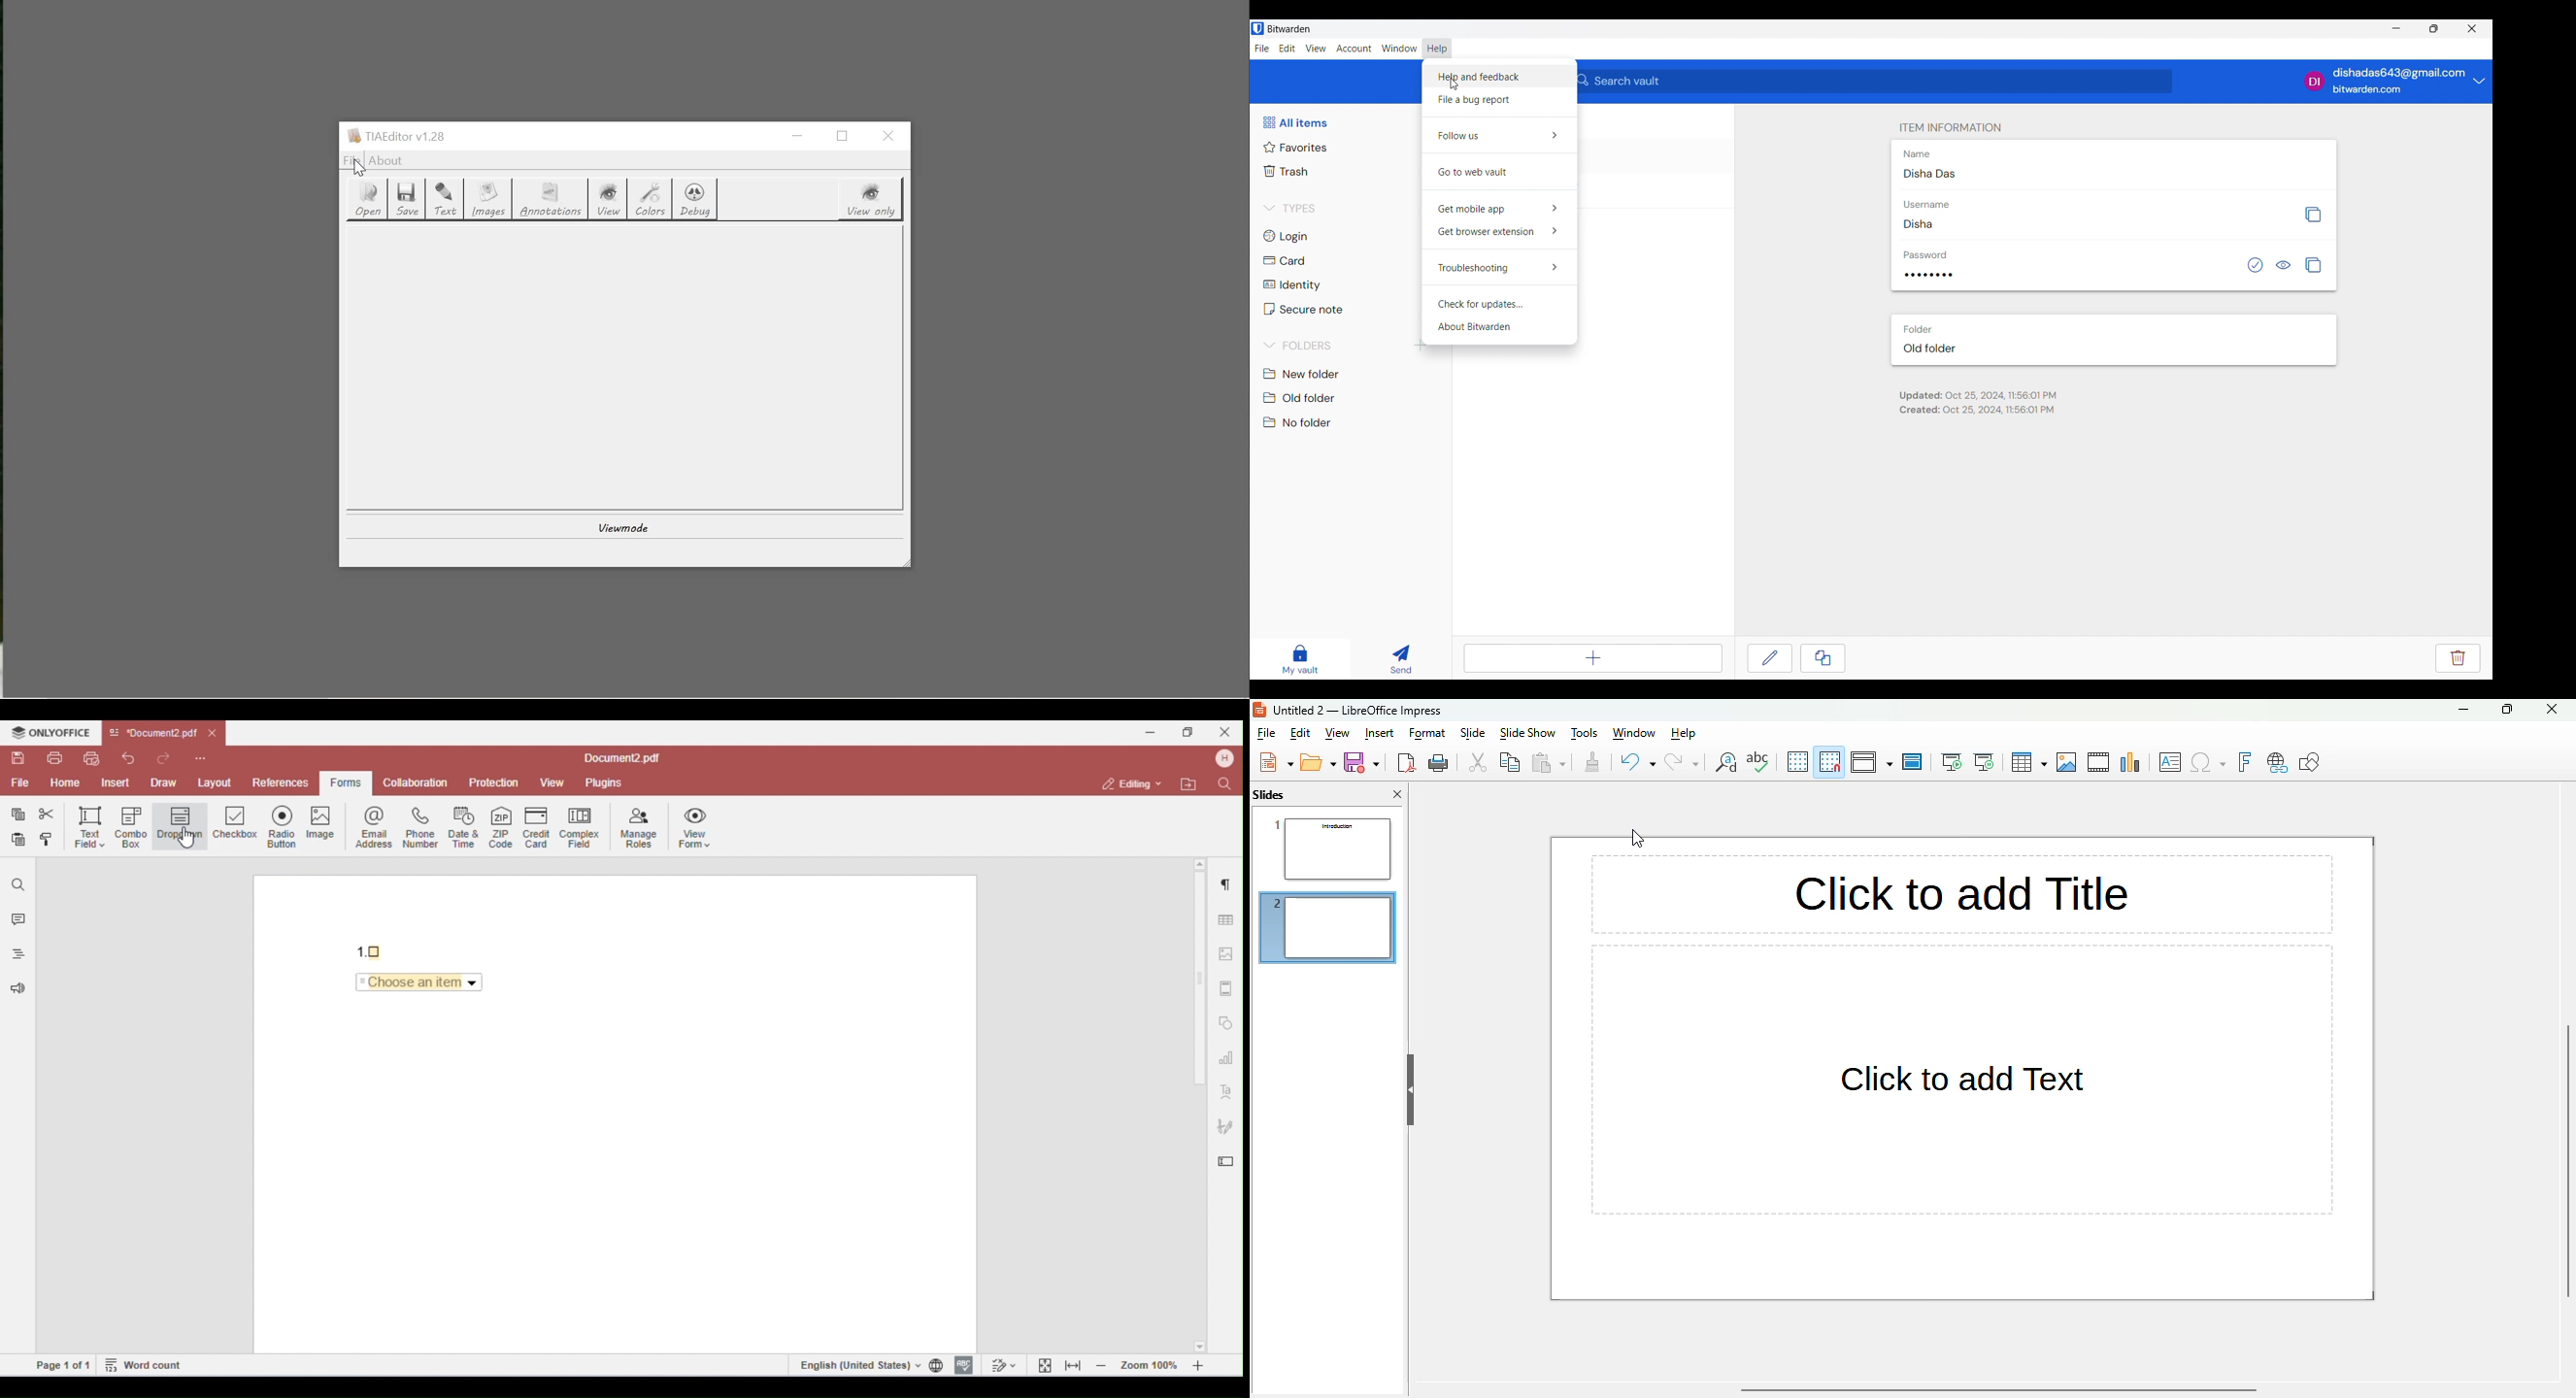  Describe the element at coordinates (1499, 172) in the screenshot. I see `Go to web vault` at that location.